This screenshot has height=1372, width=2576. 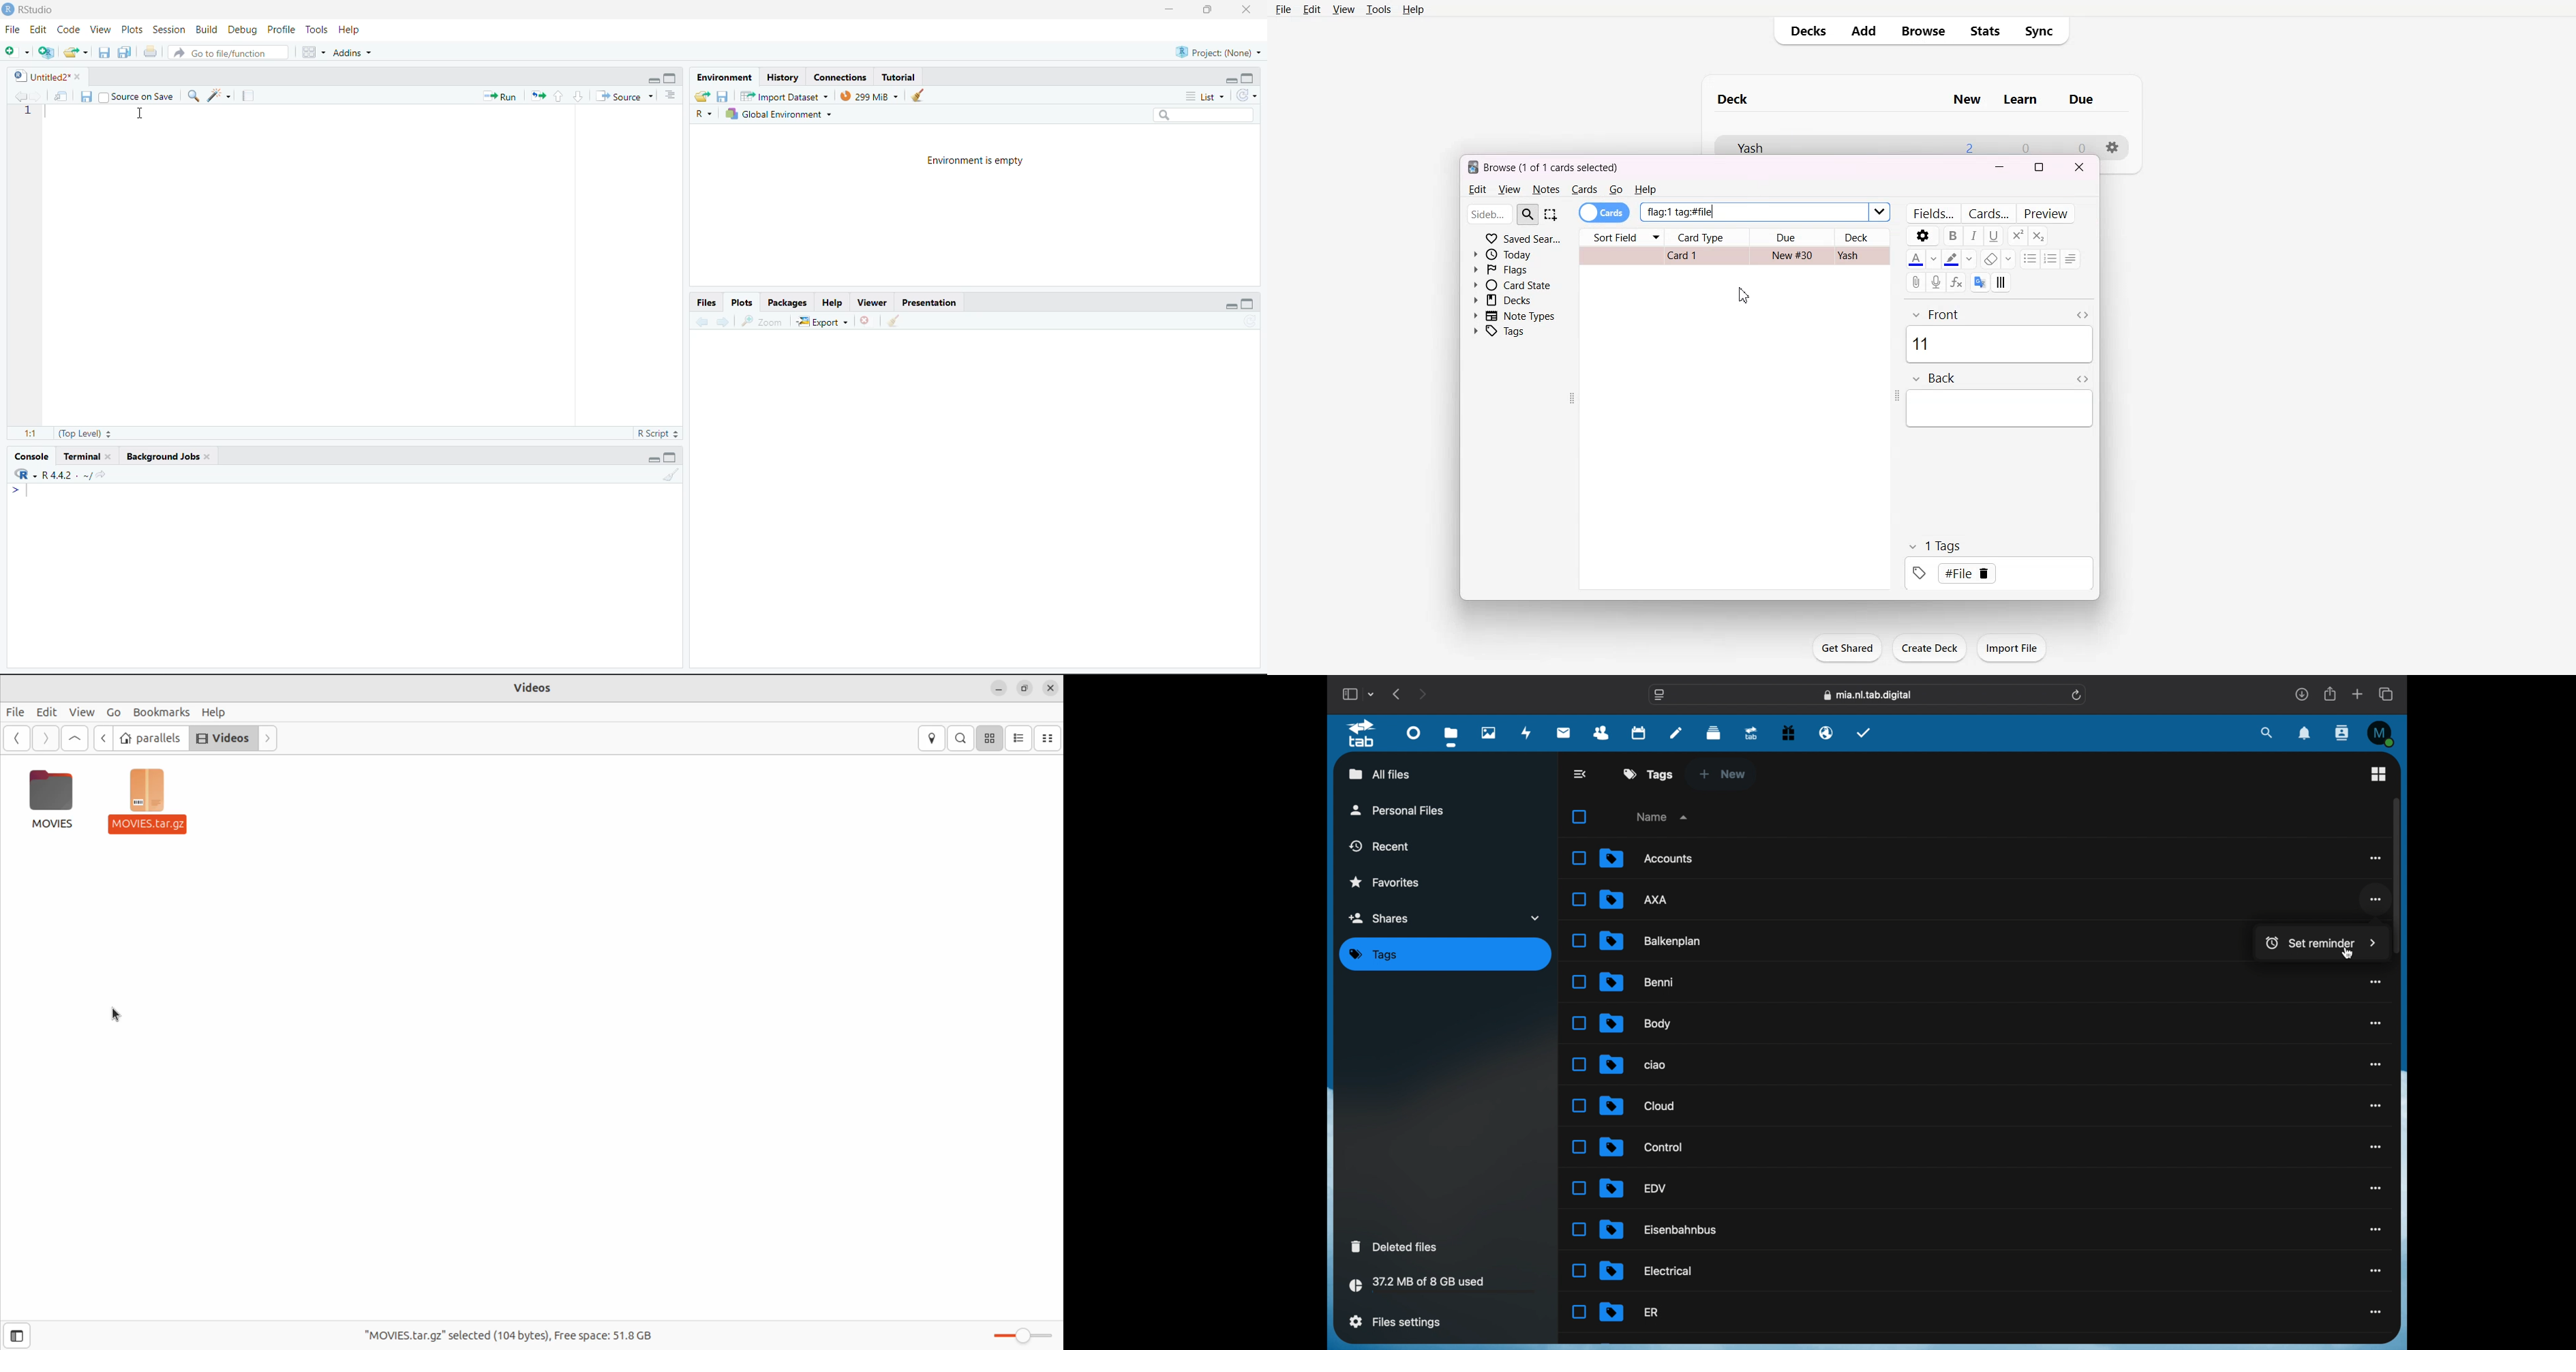 I want to click on clear all plots, so click(x=895, y=322).